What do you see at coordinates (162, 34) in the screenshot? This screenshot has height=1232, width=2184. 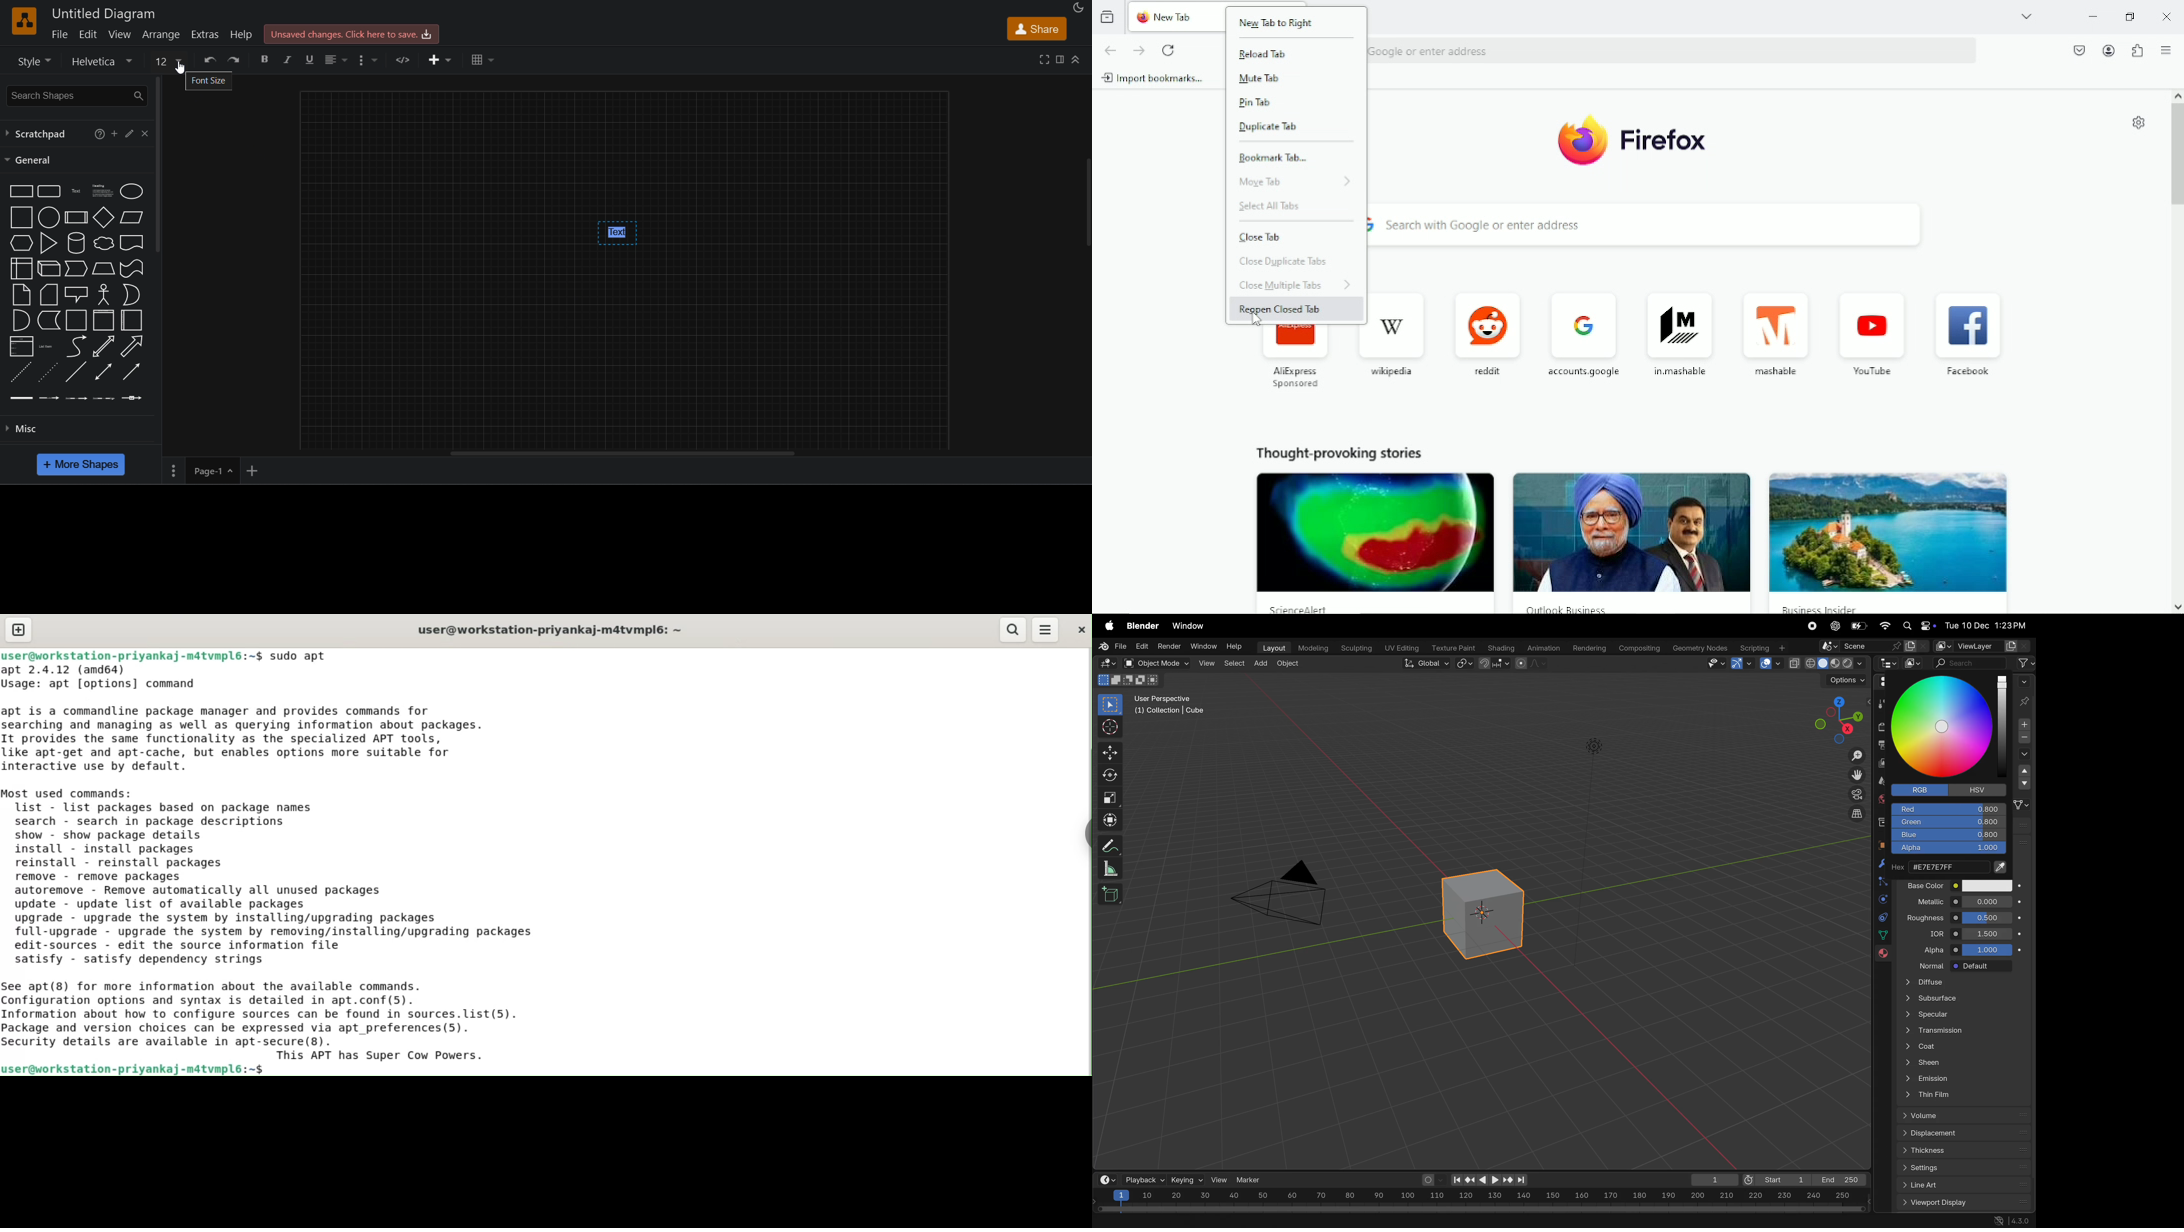 I see `arrange` at bounding box center [162, 34].